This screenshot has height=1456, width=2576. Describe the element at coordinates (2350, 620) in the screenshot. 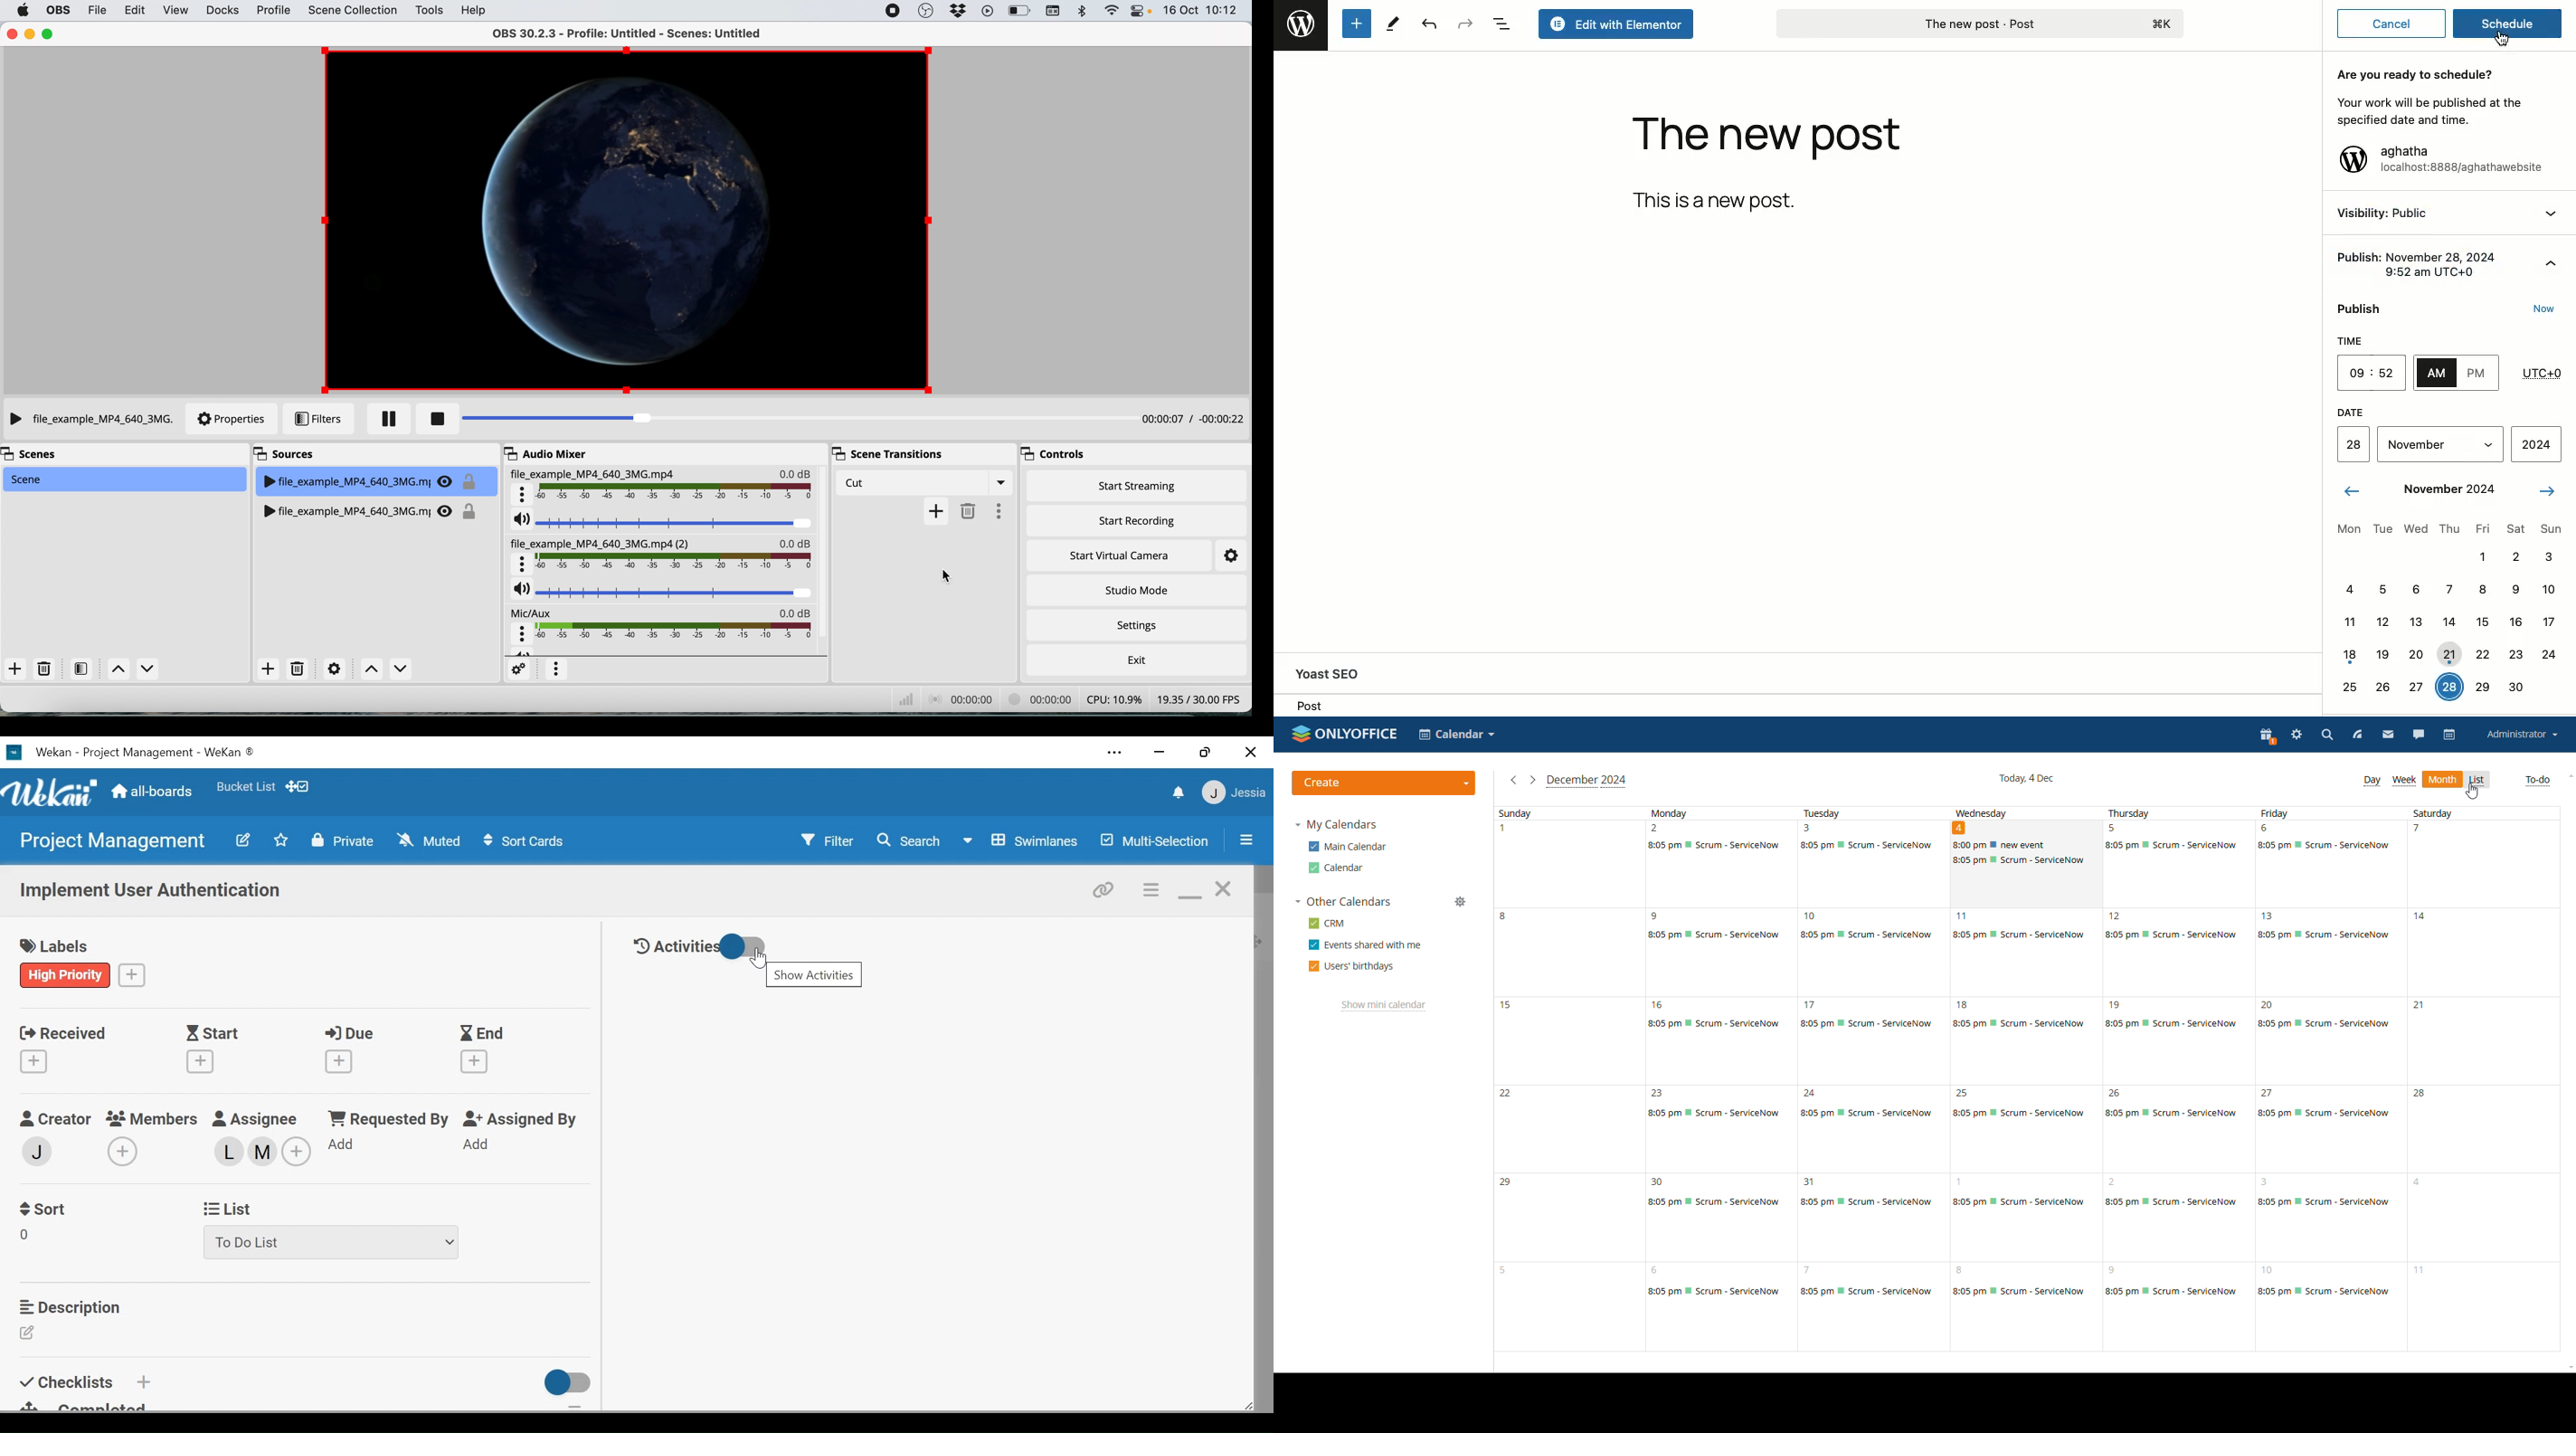

I see `11` at that location.